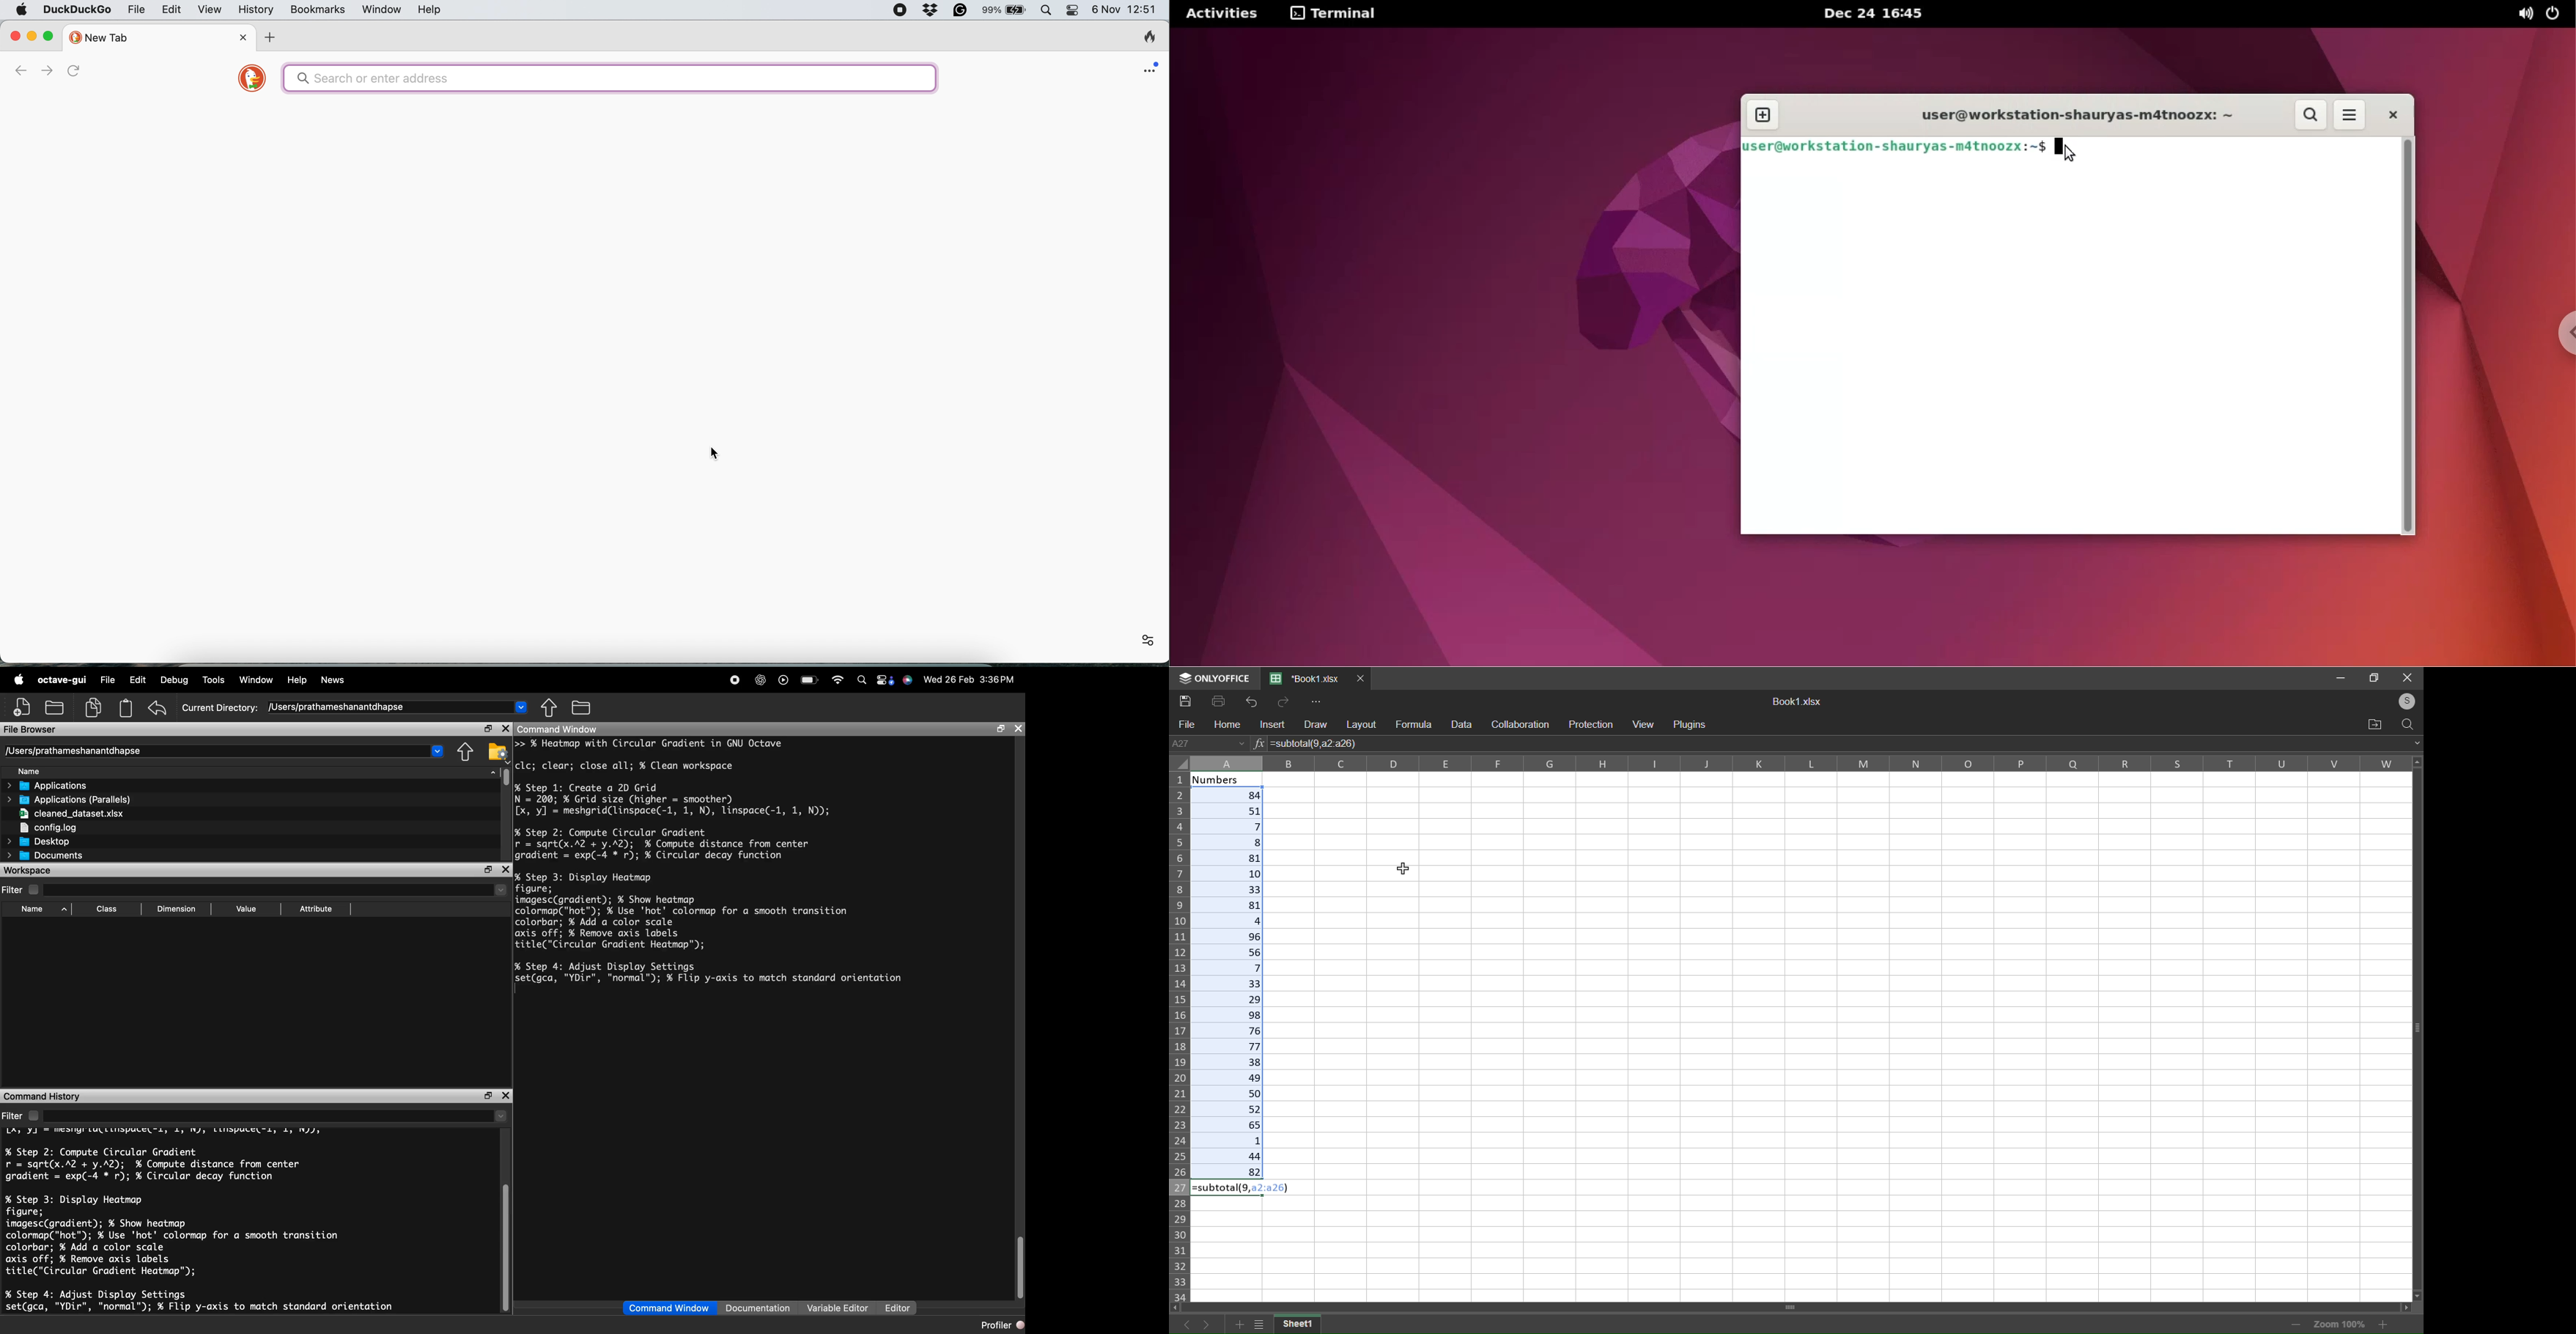 The width and height of the screenshot is (2576, 1344). What do you see at coordinates (1187, 700) in the screenshot?
I see `Save` at bounding box center [1187, 700].